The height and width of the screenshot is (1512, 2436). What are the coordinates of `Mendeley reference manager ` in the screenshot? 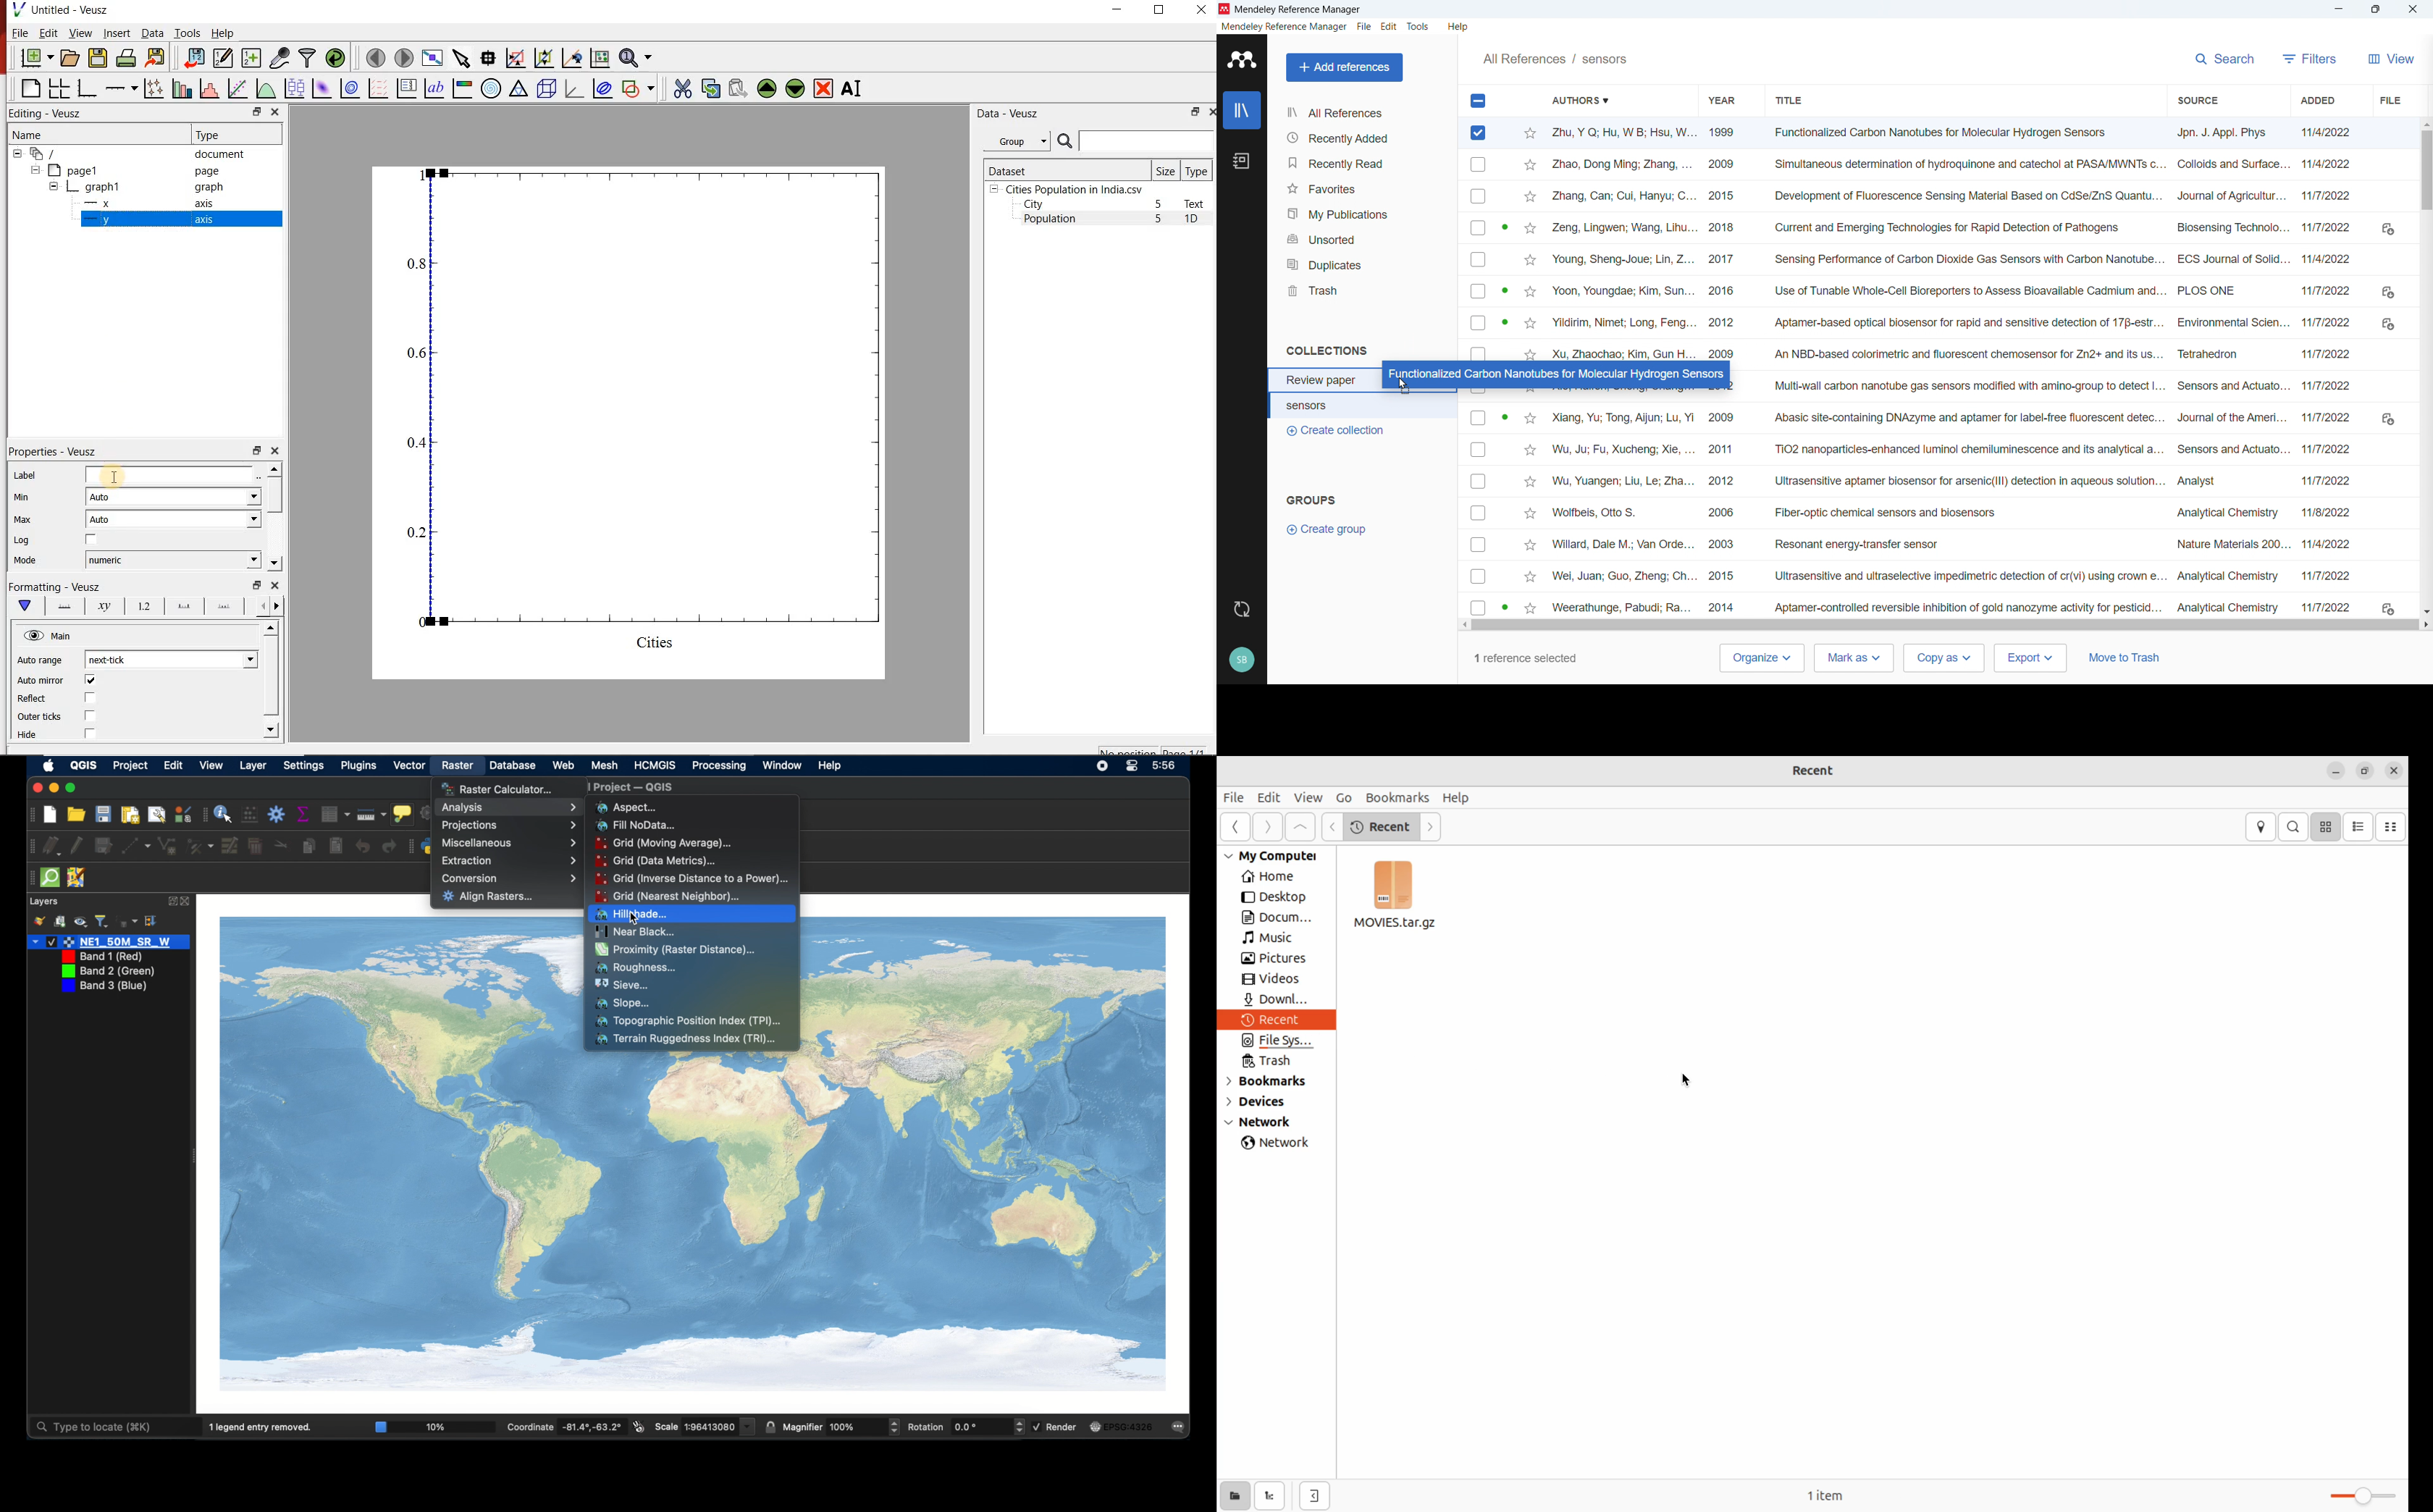 It's located at (1284, 27).